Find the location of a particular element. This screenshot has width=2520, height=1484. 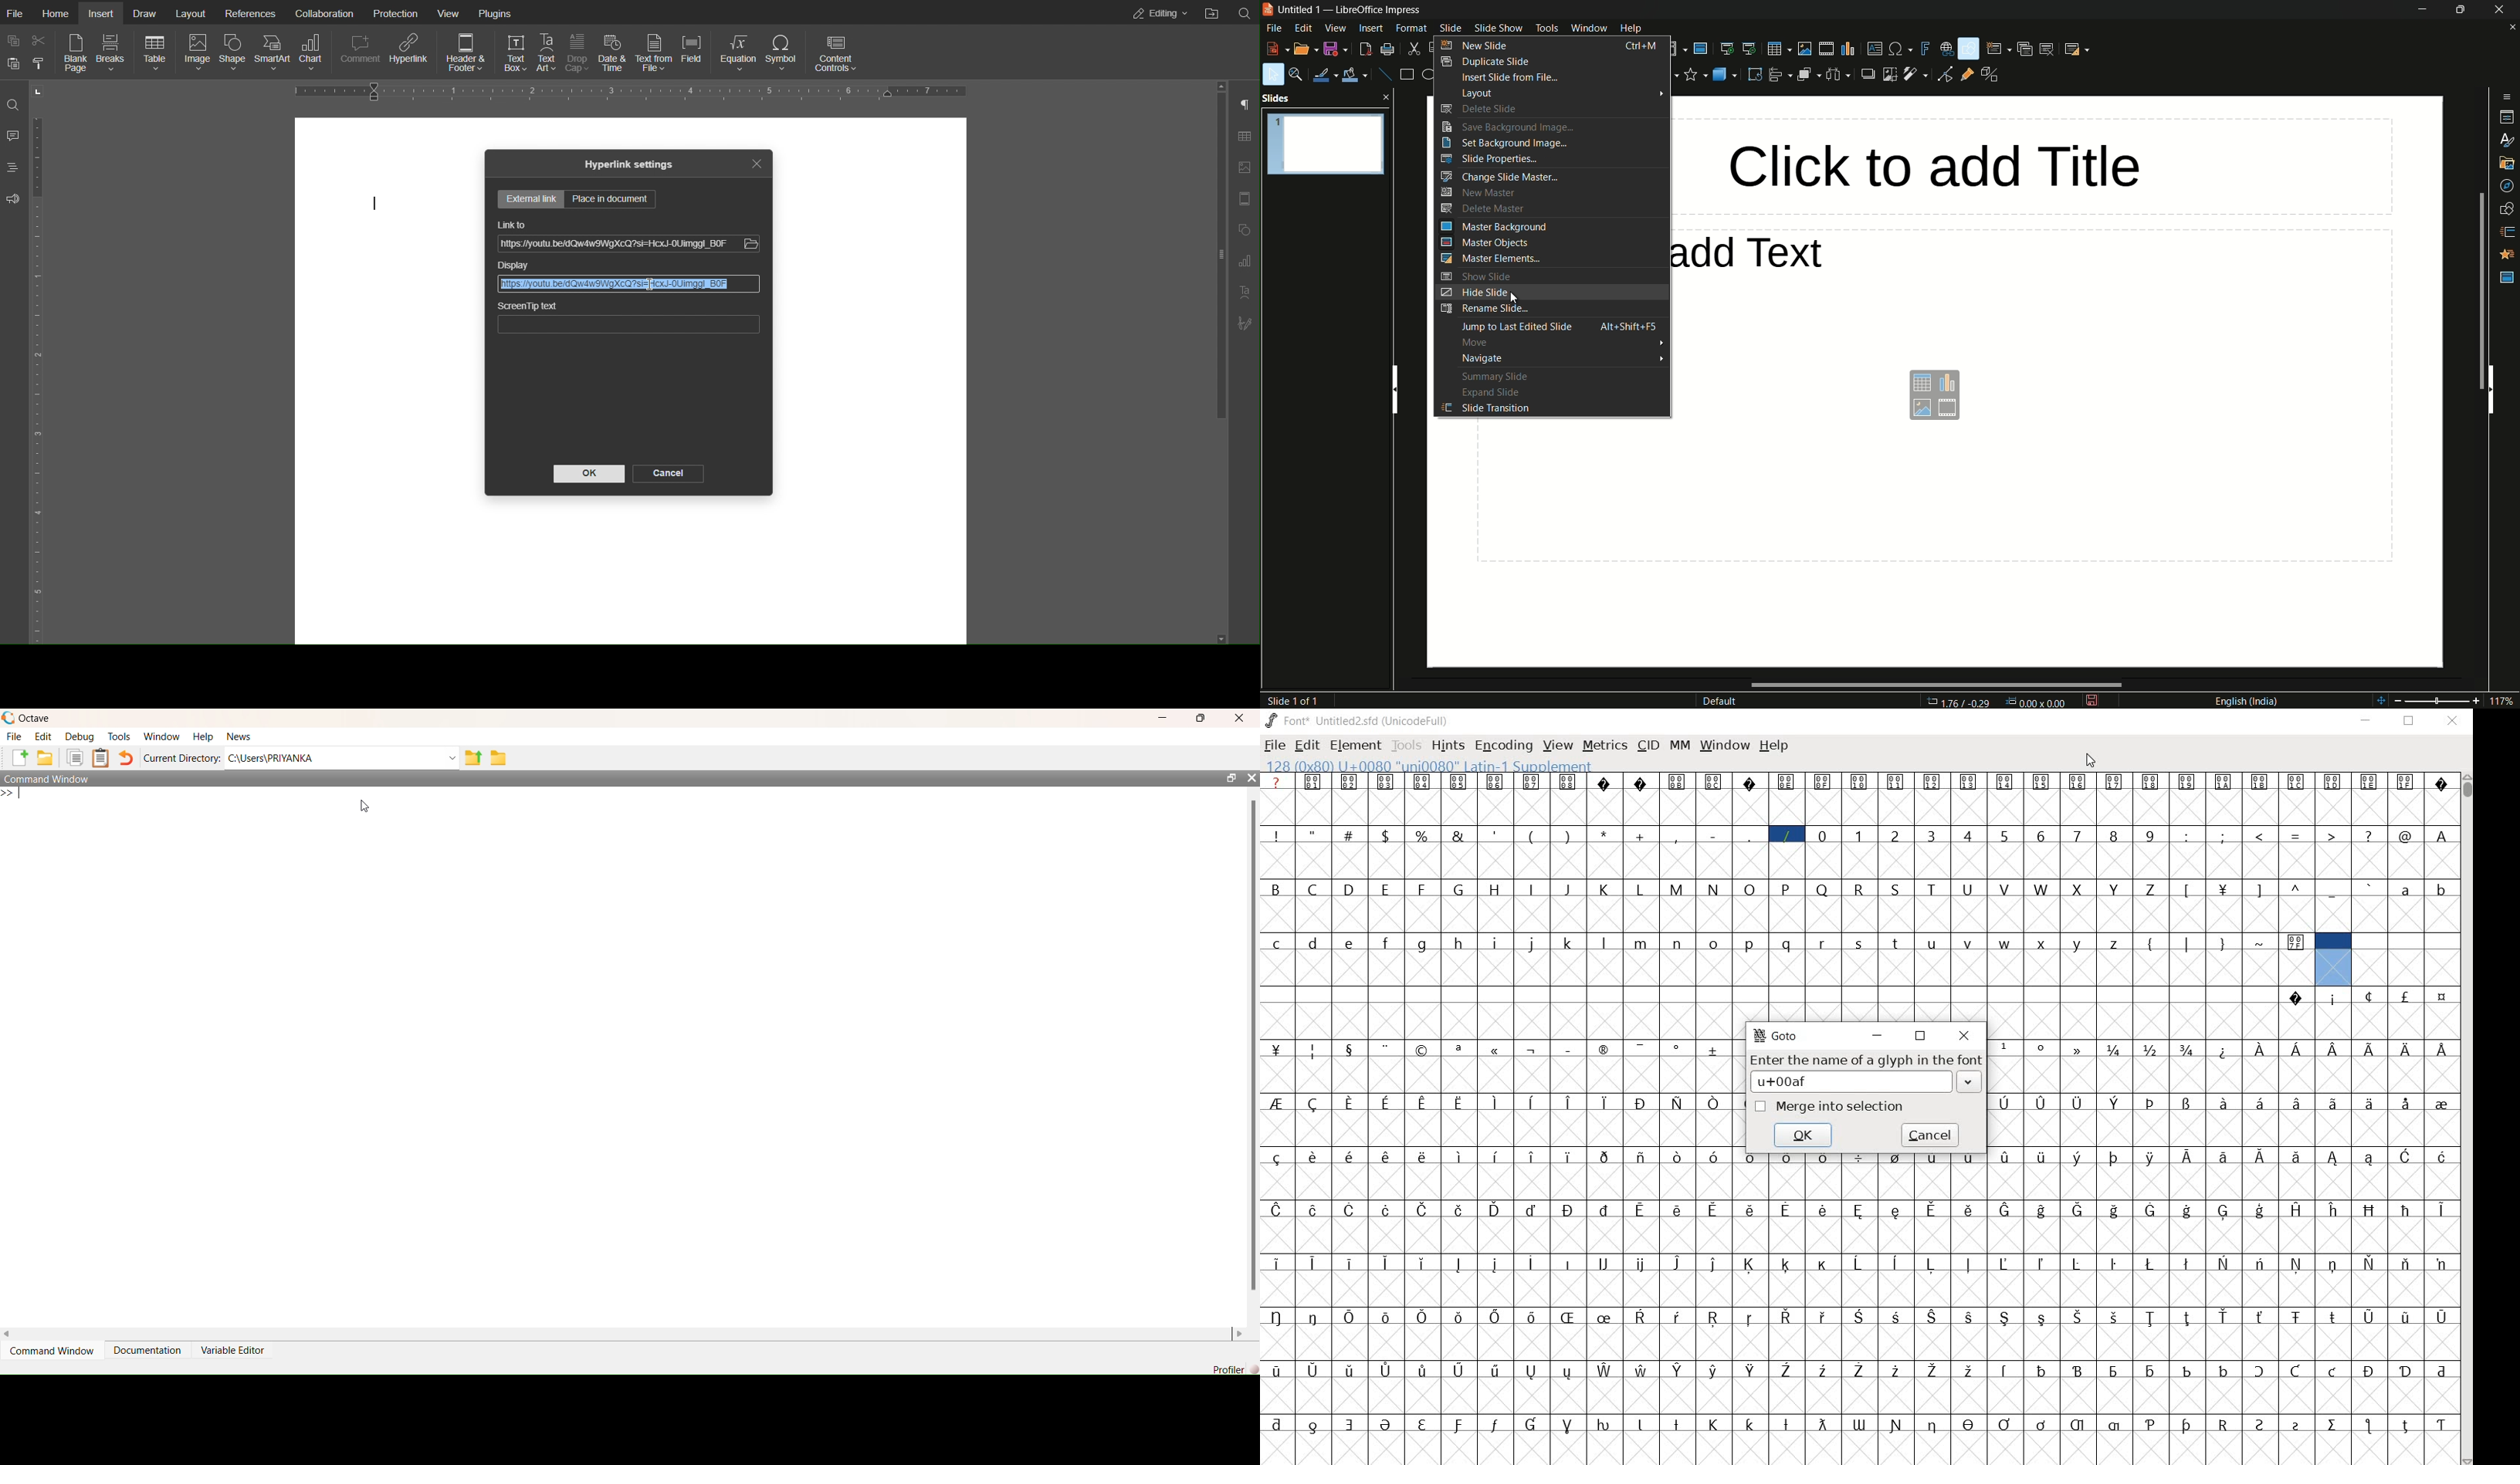

insert image is located at coordinates (1922, 409).